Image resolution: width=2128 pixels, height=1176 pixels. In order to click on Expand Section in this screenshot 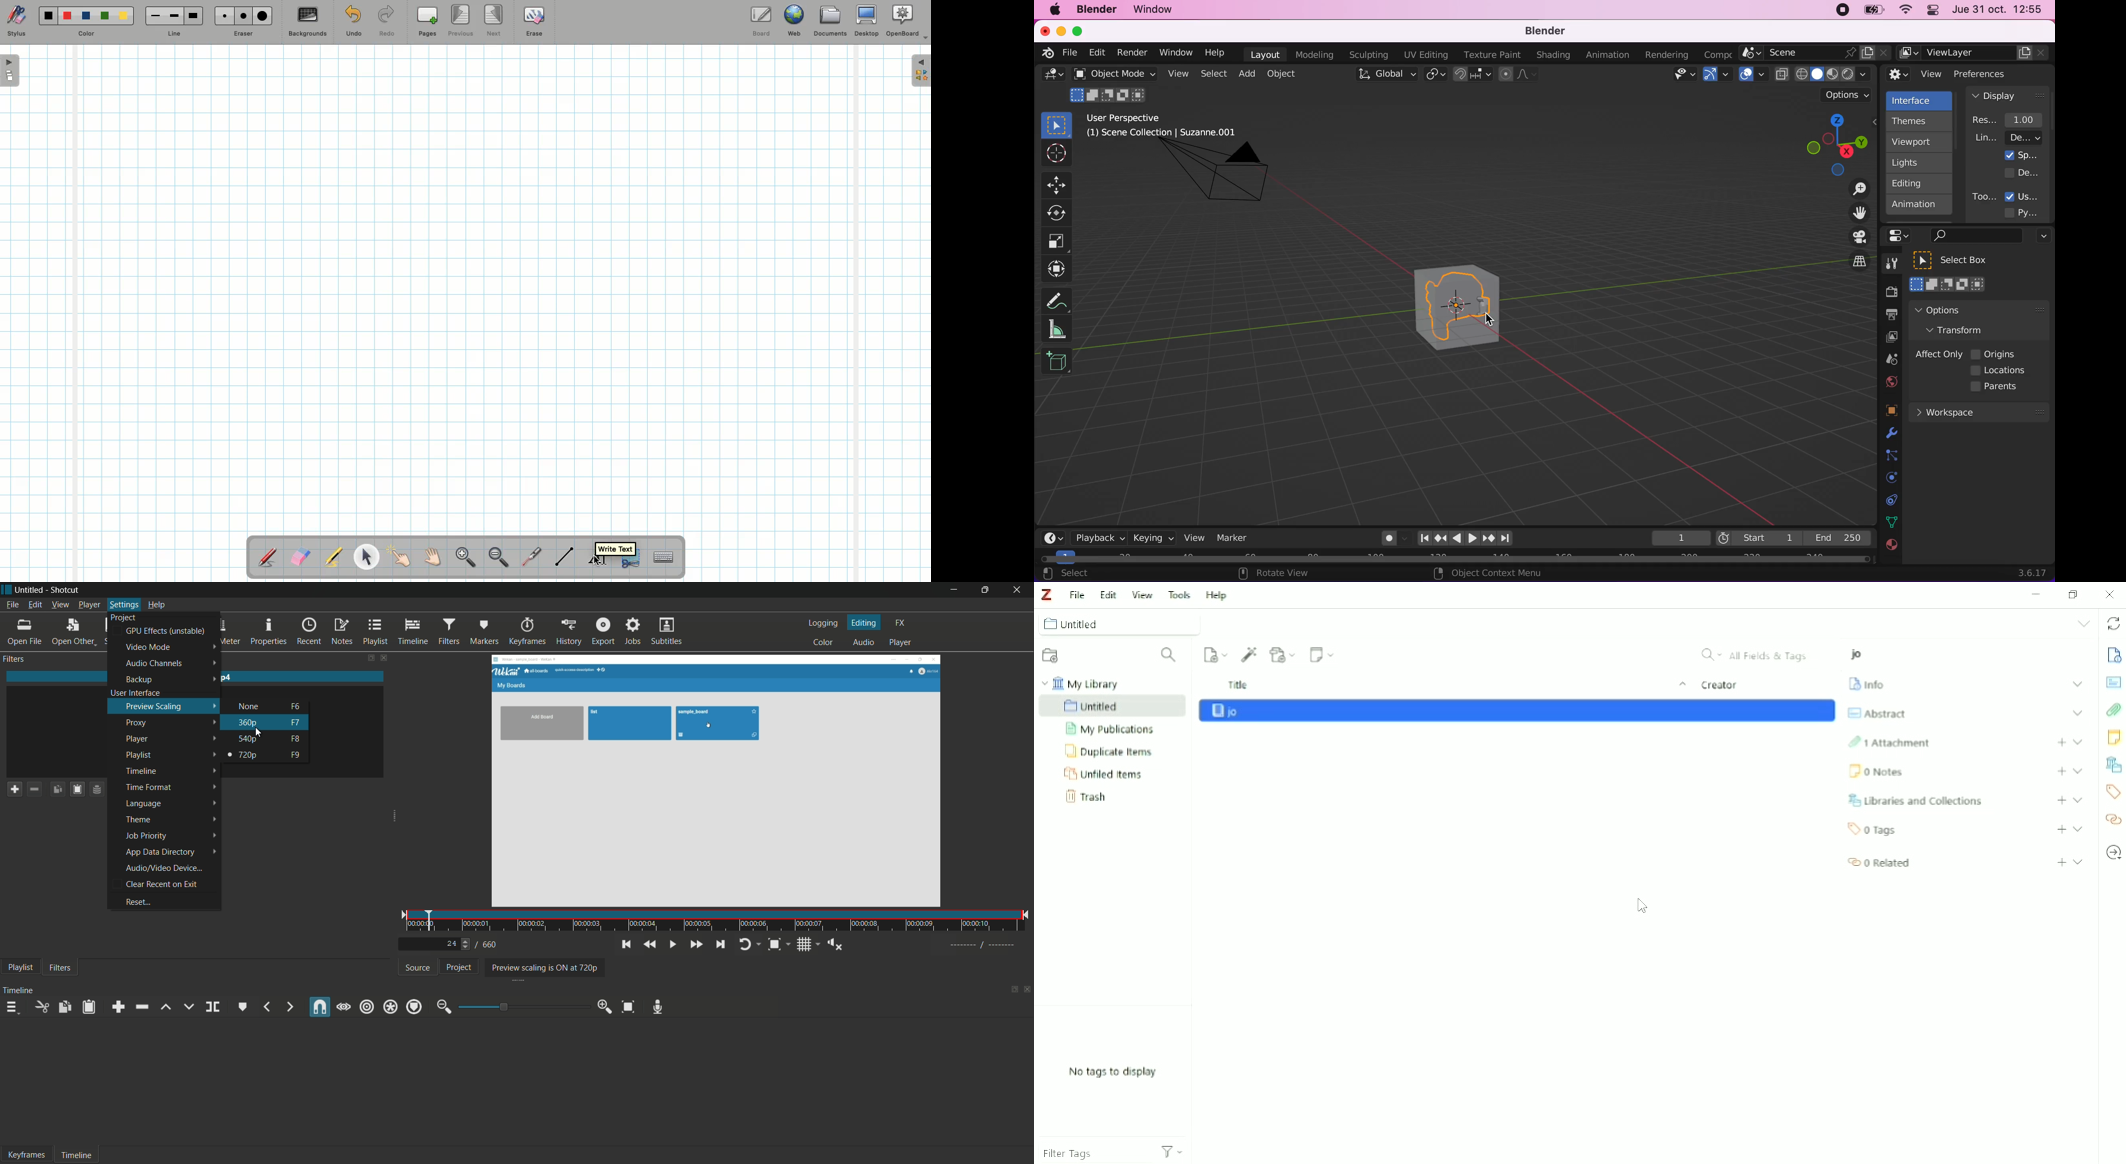, I will do `click(2080, 771)`.